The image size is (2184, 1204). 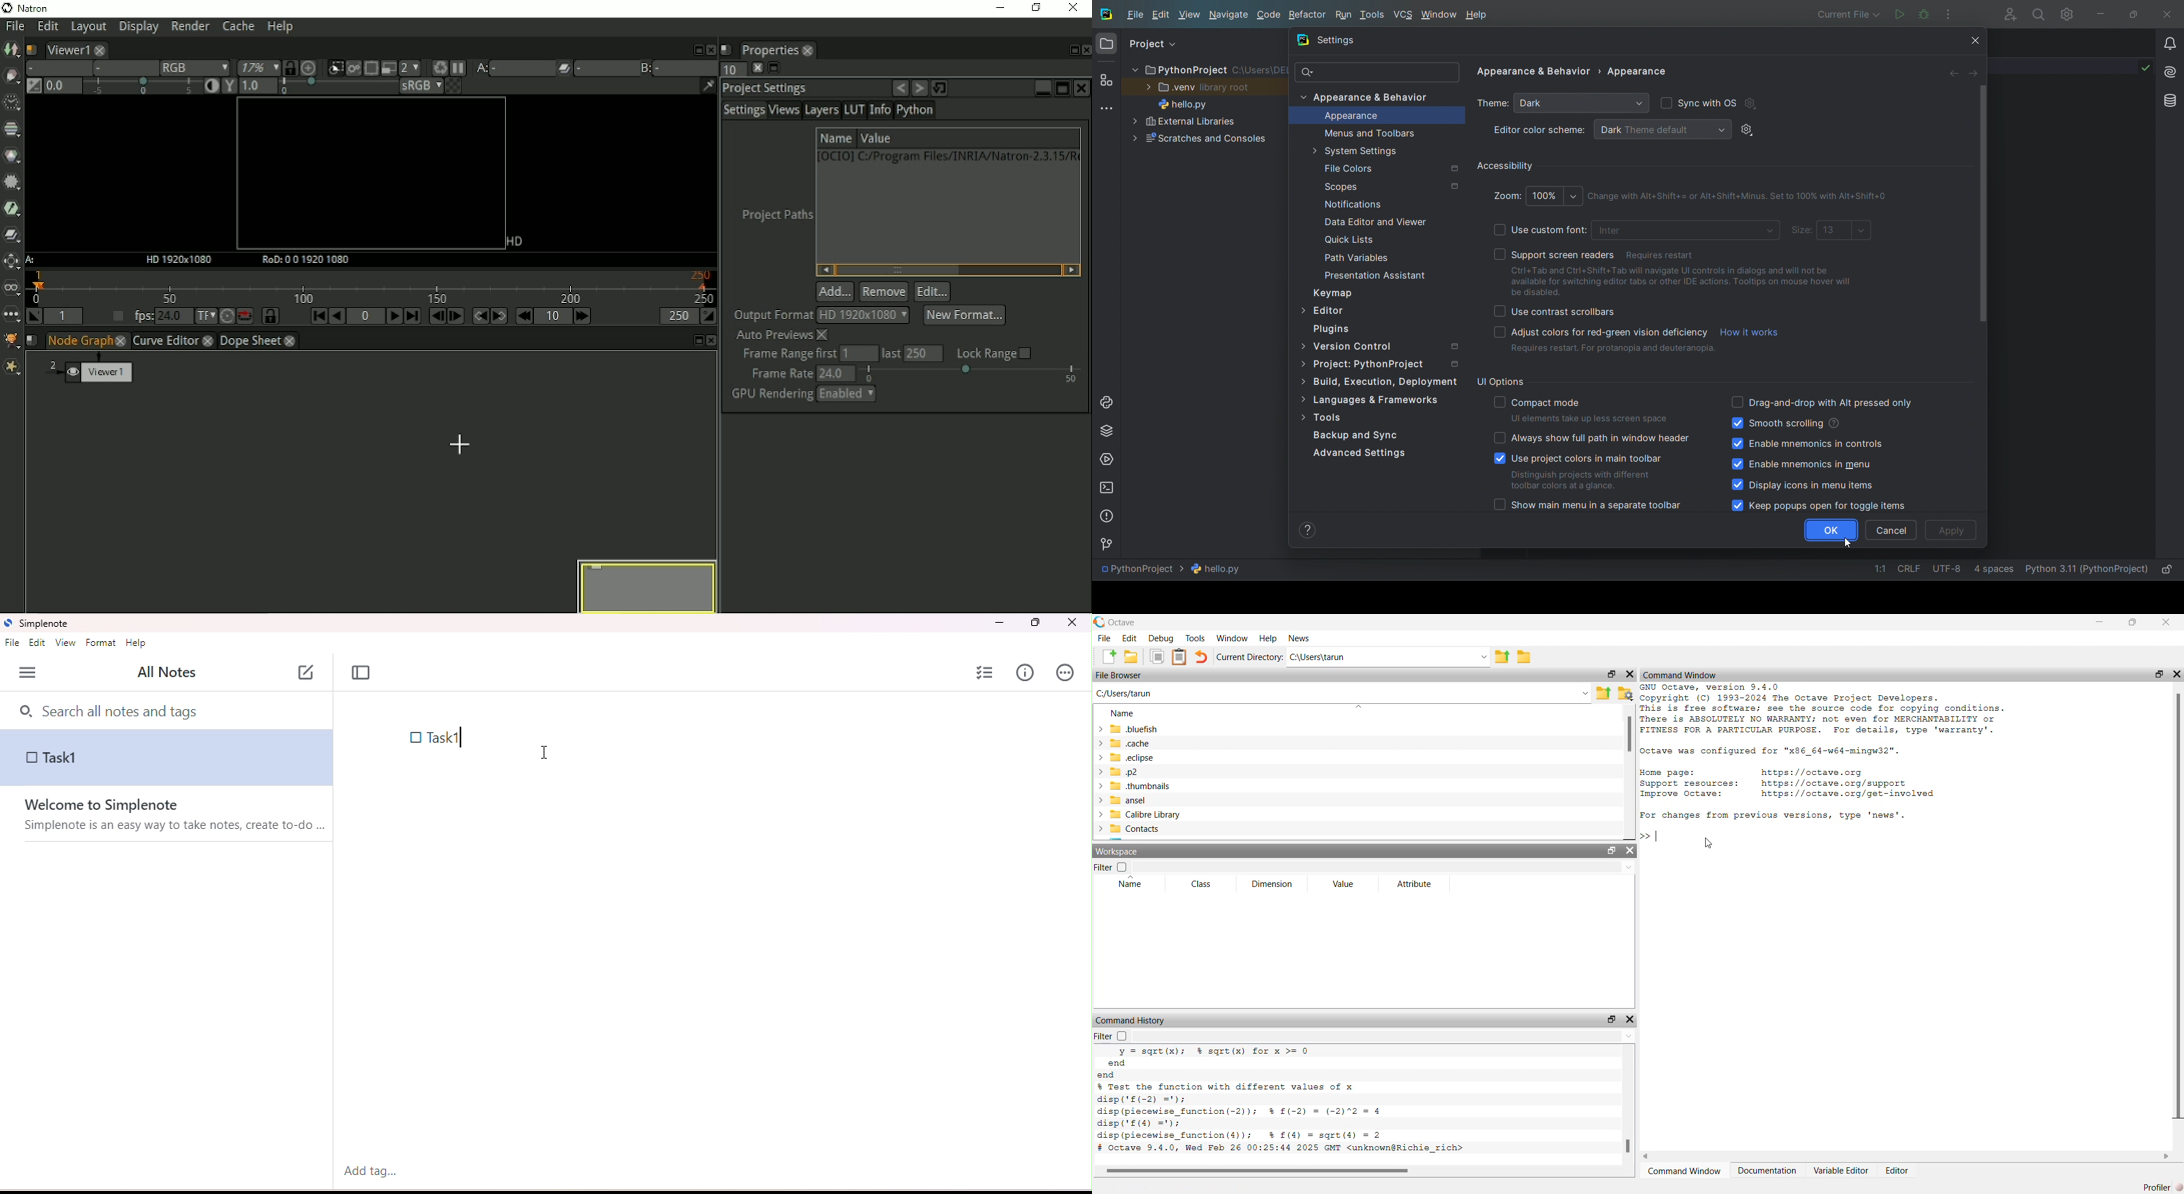 What do you see at coordinates (1799, 229) in the screenshot?
I see `size` at bounding box center [1799, 229].